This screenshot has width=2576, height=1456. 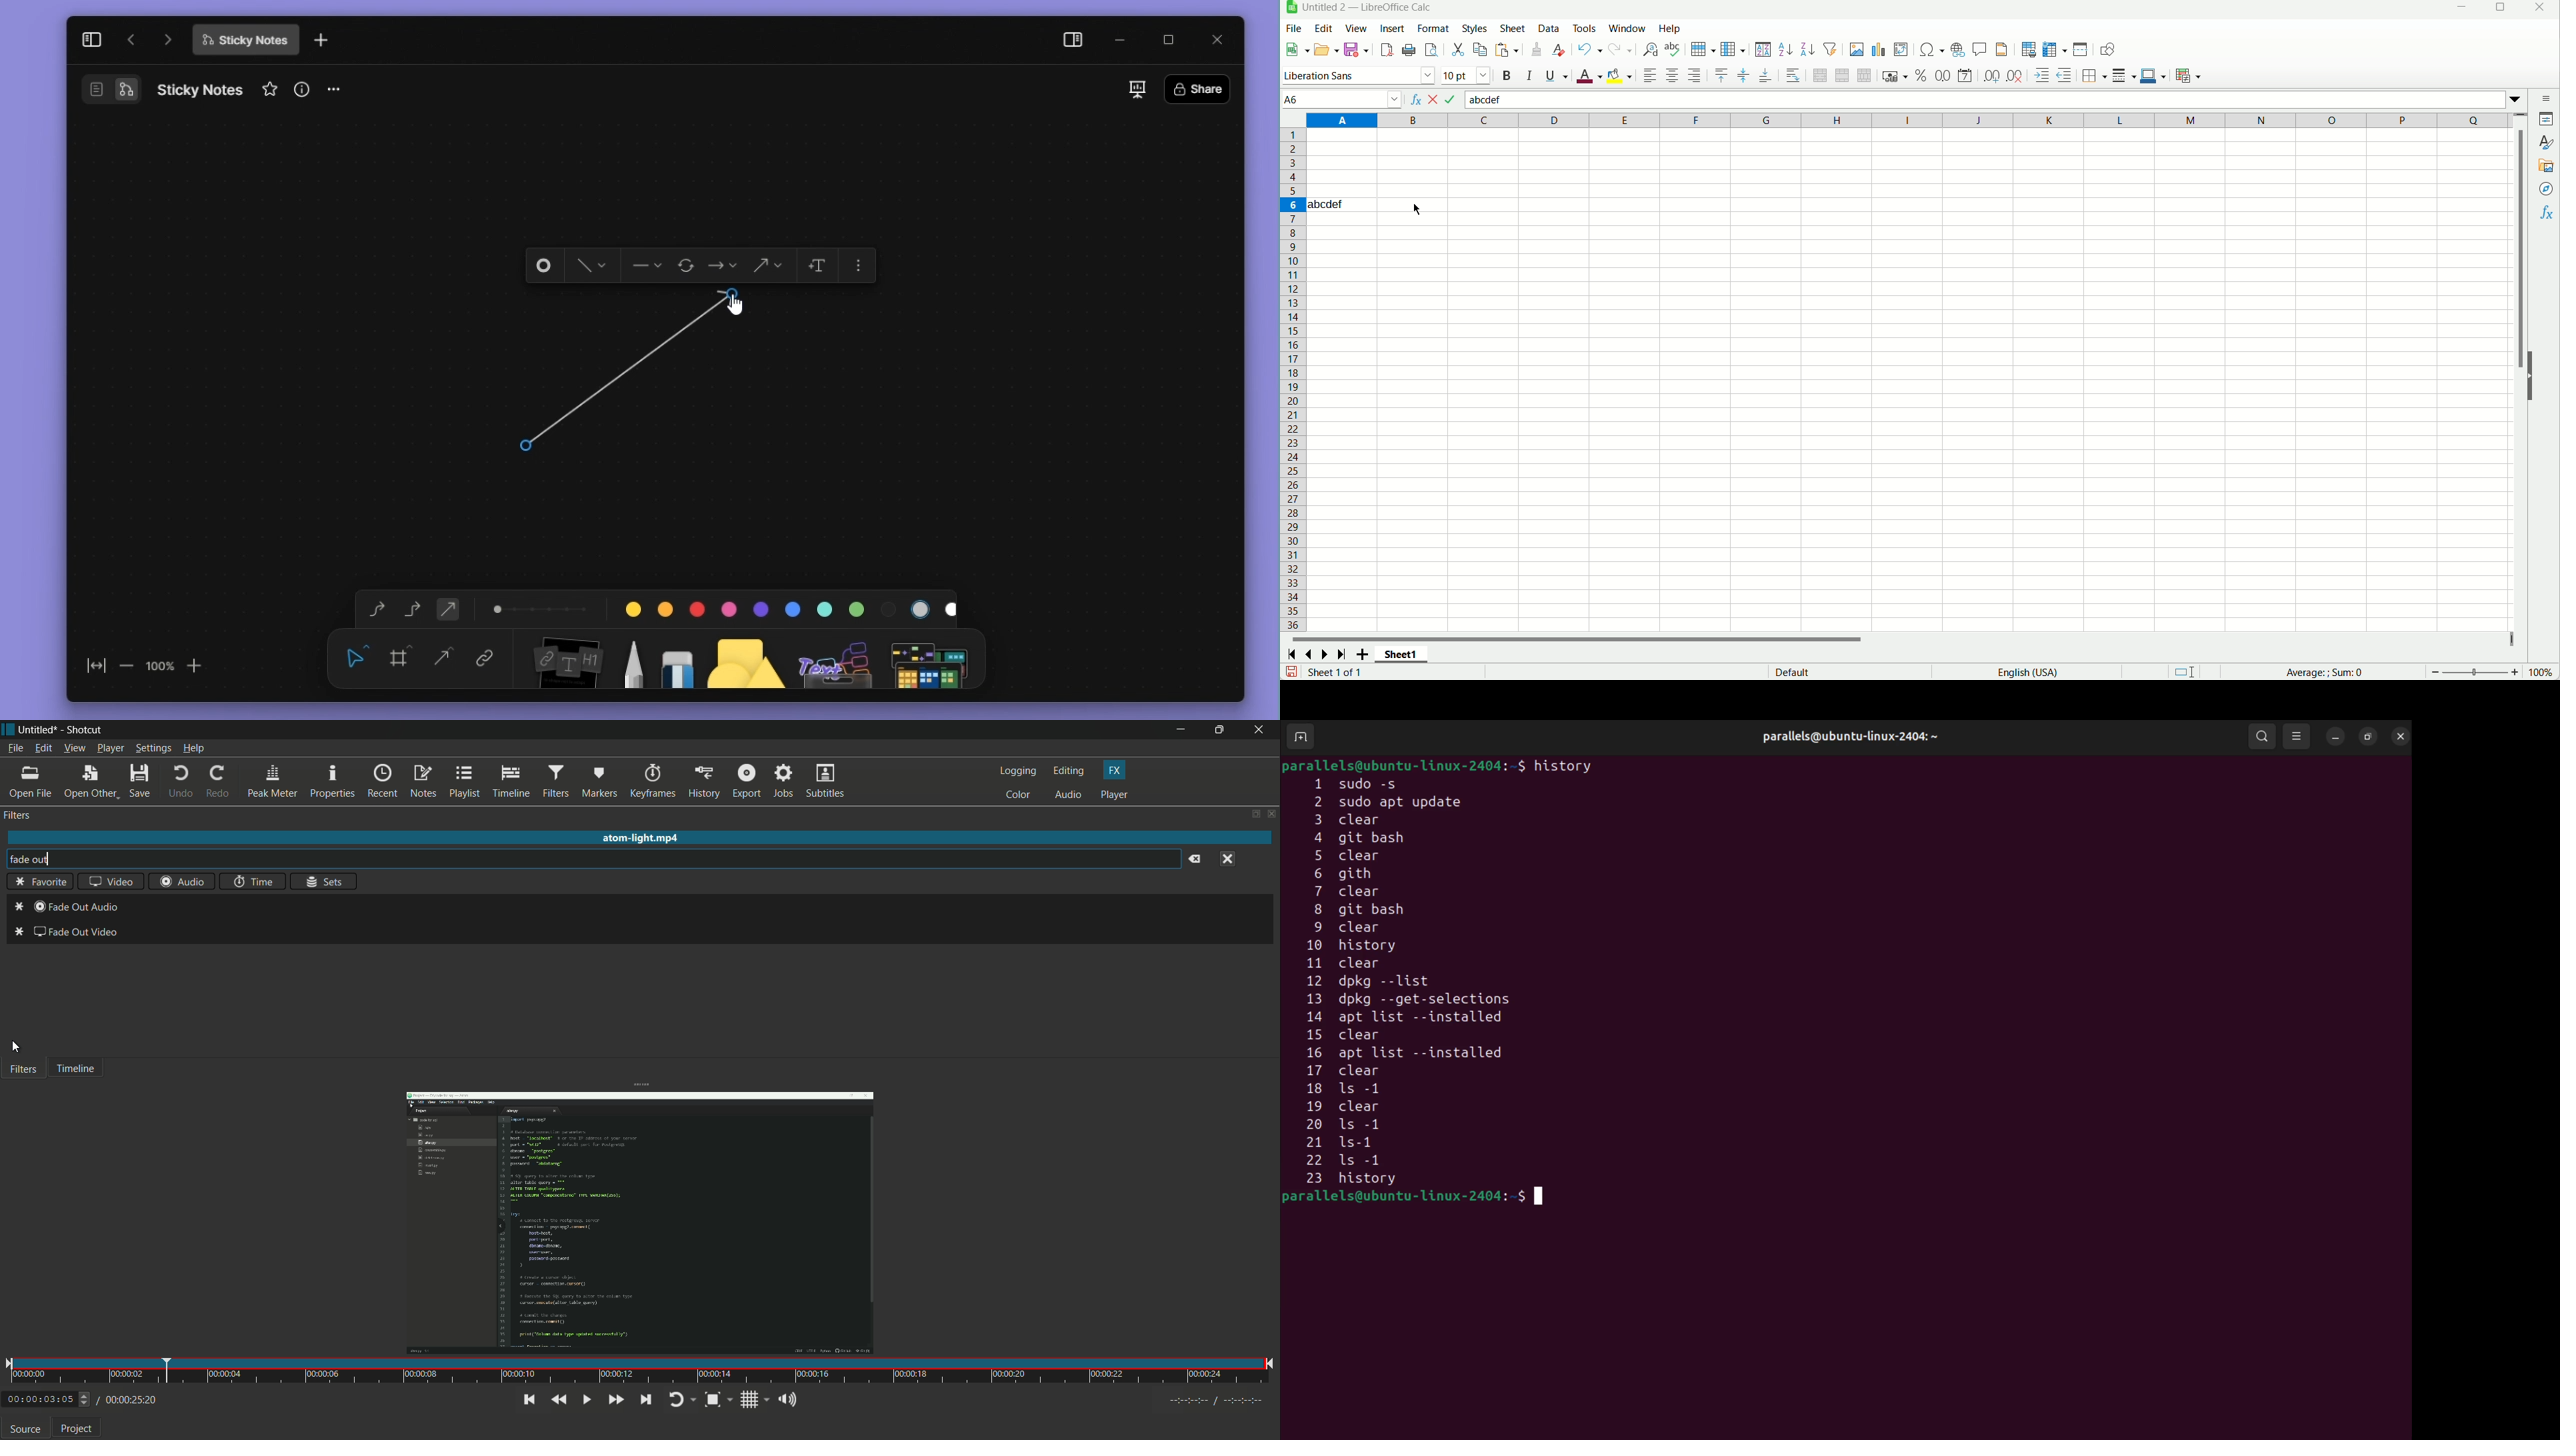 I want to click on bash prompts, so click(x=1403, y=764).